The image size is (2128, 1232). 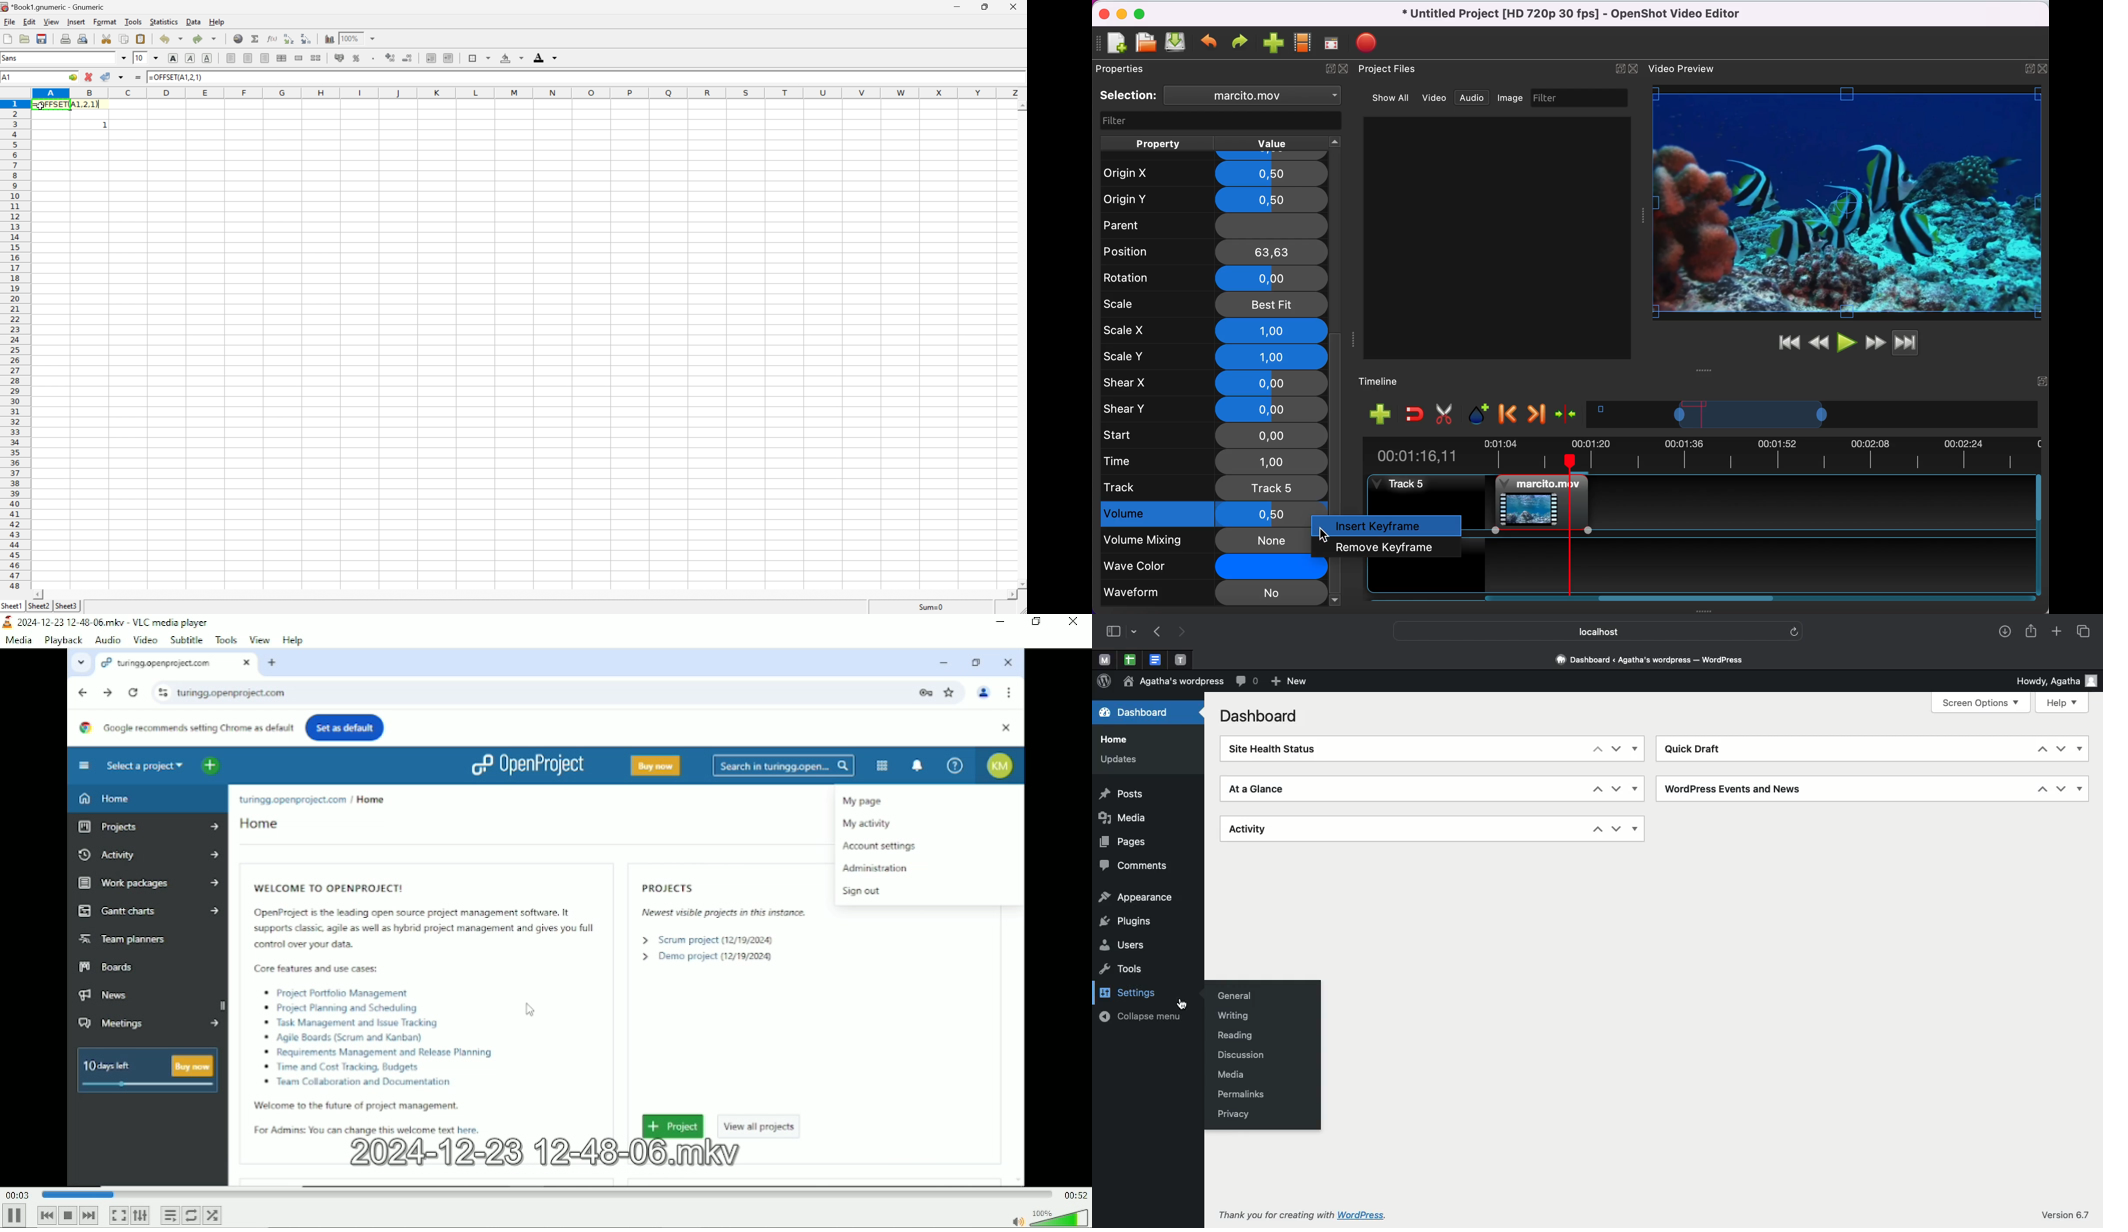 What do you see at coordinates (317, 57) in the screenshot?
I see `split merged ranges of cells` at bounding box center [317, 57].